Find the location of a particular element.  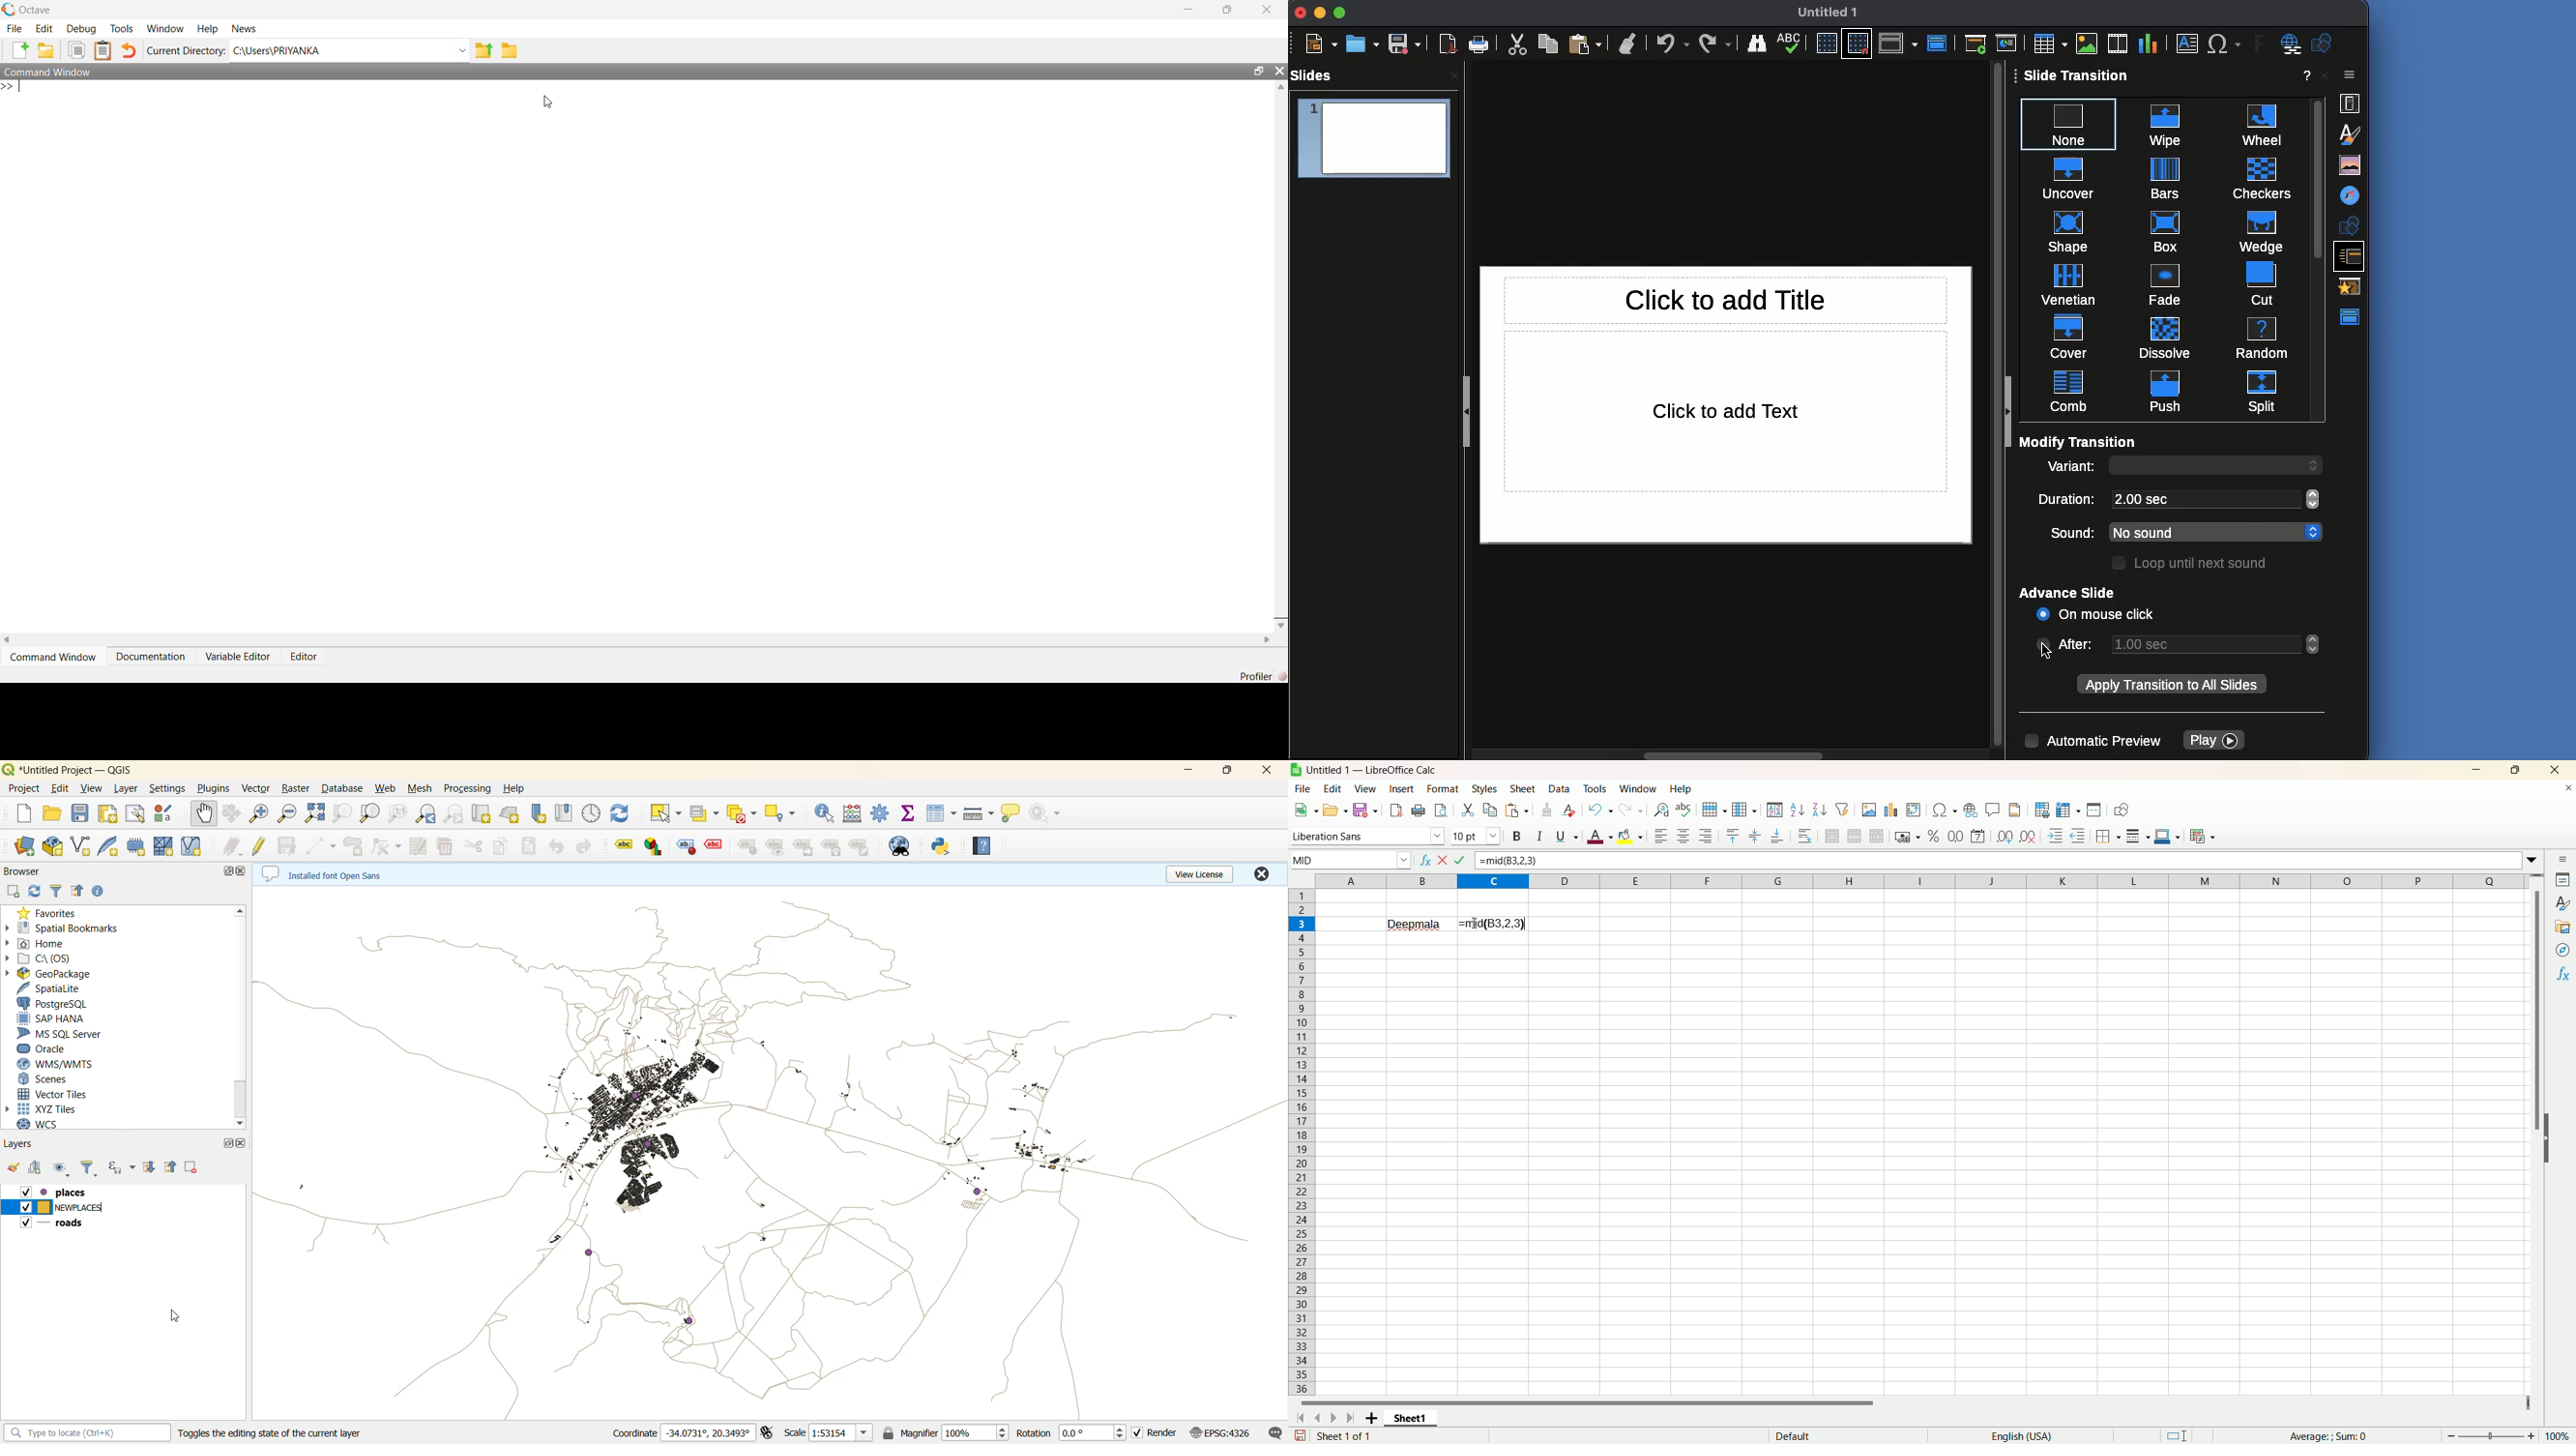

Clean formatting is located at coordinates (1630, 43).